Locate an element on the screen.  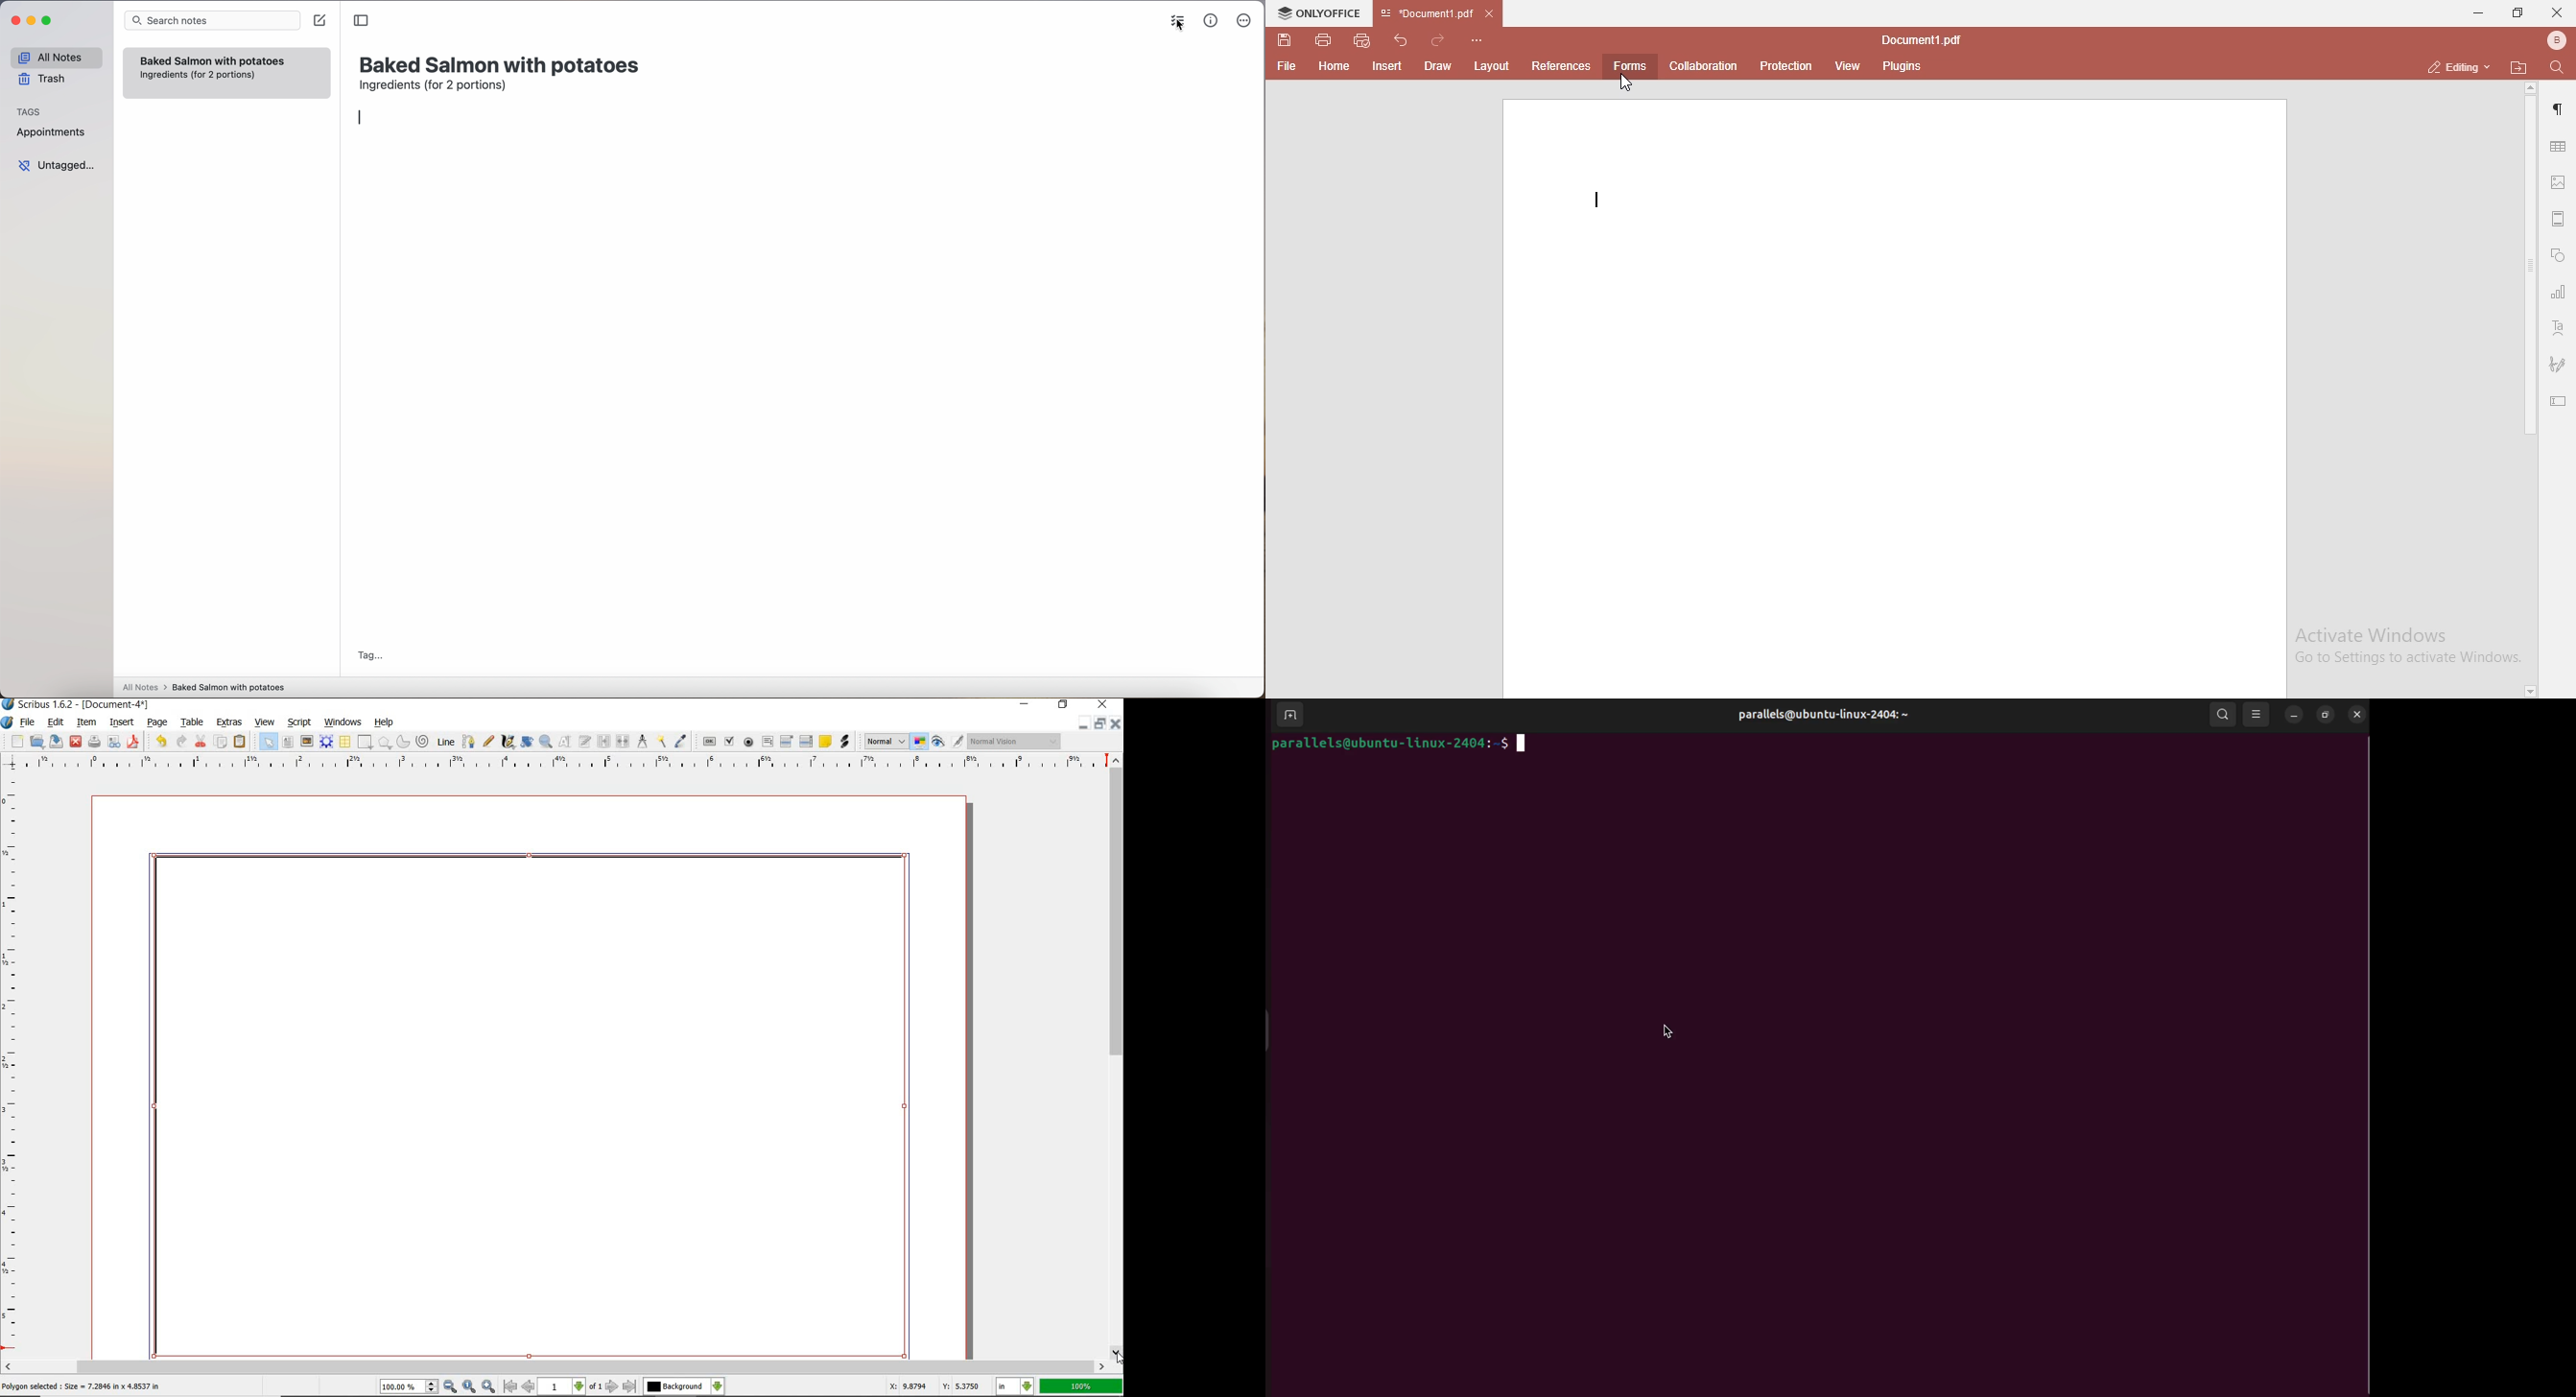
pdf check box is located at coordinates (729, 741).